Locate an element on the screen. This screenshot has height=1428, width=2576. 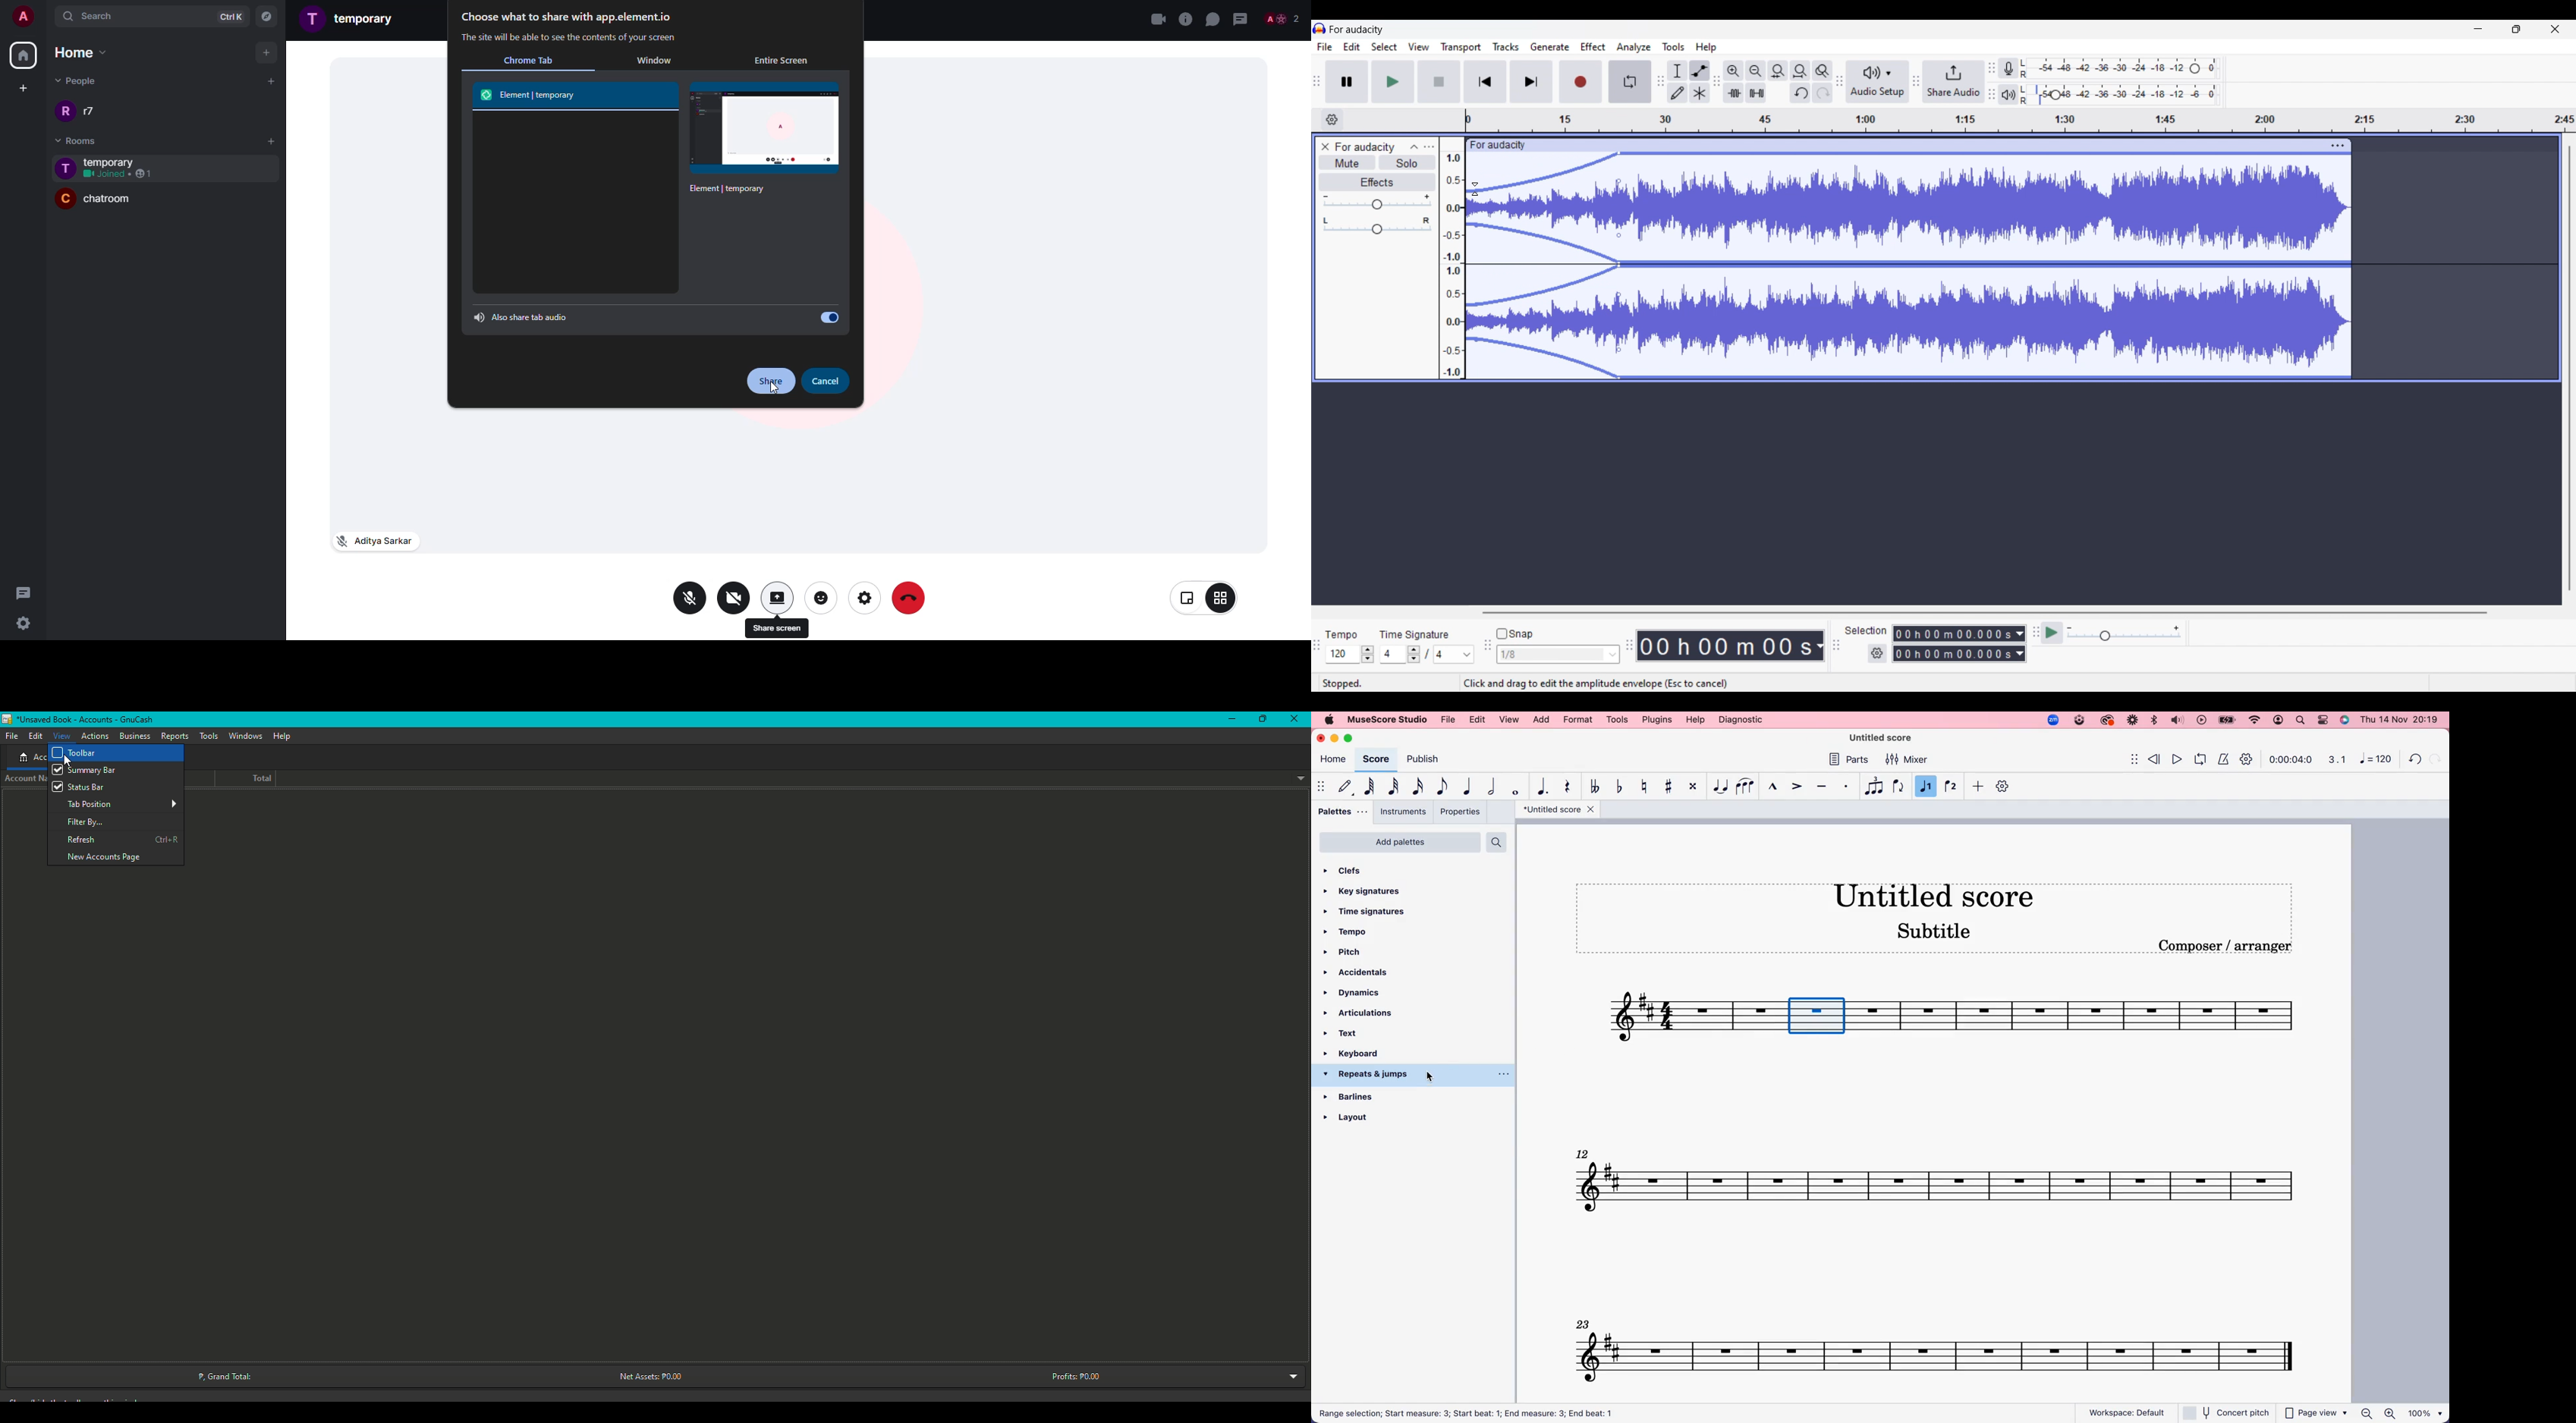
Total is located at coordinates (252, 778).